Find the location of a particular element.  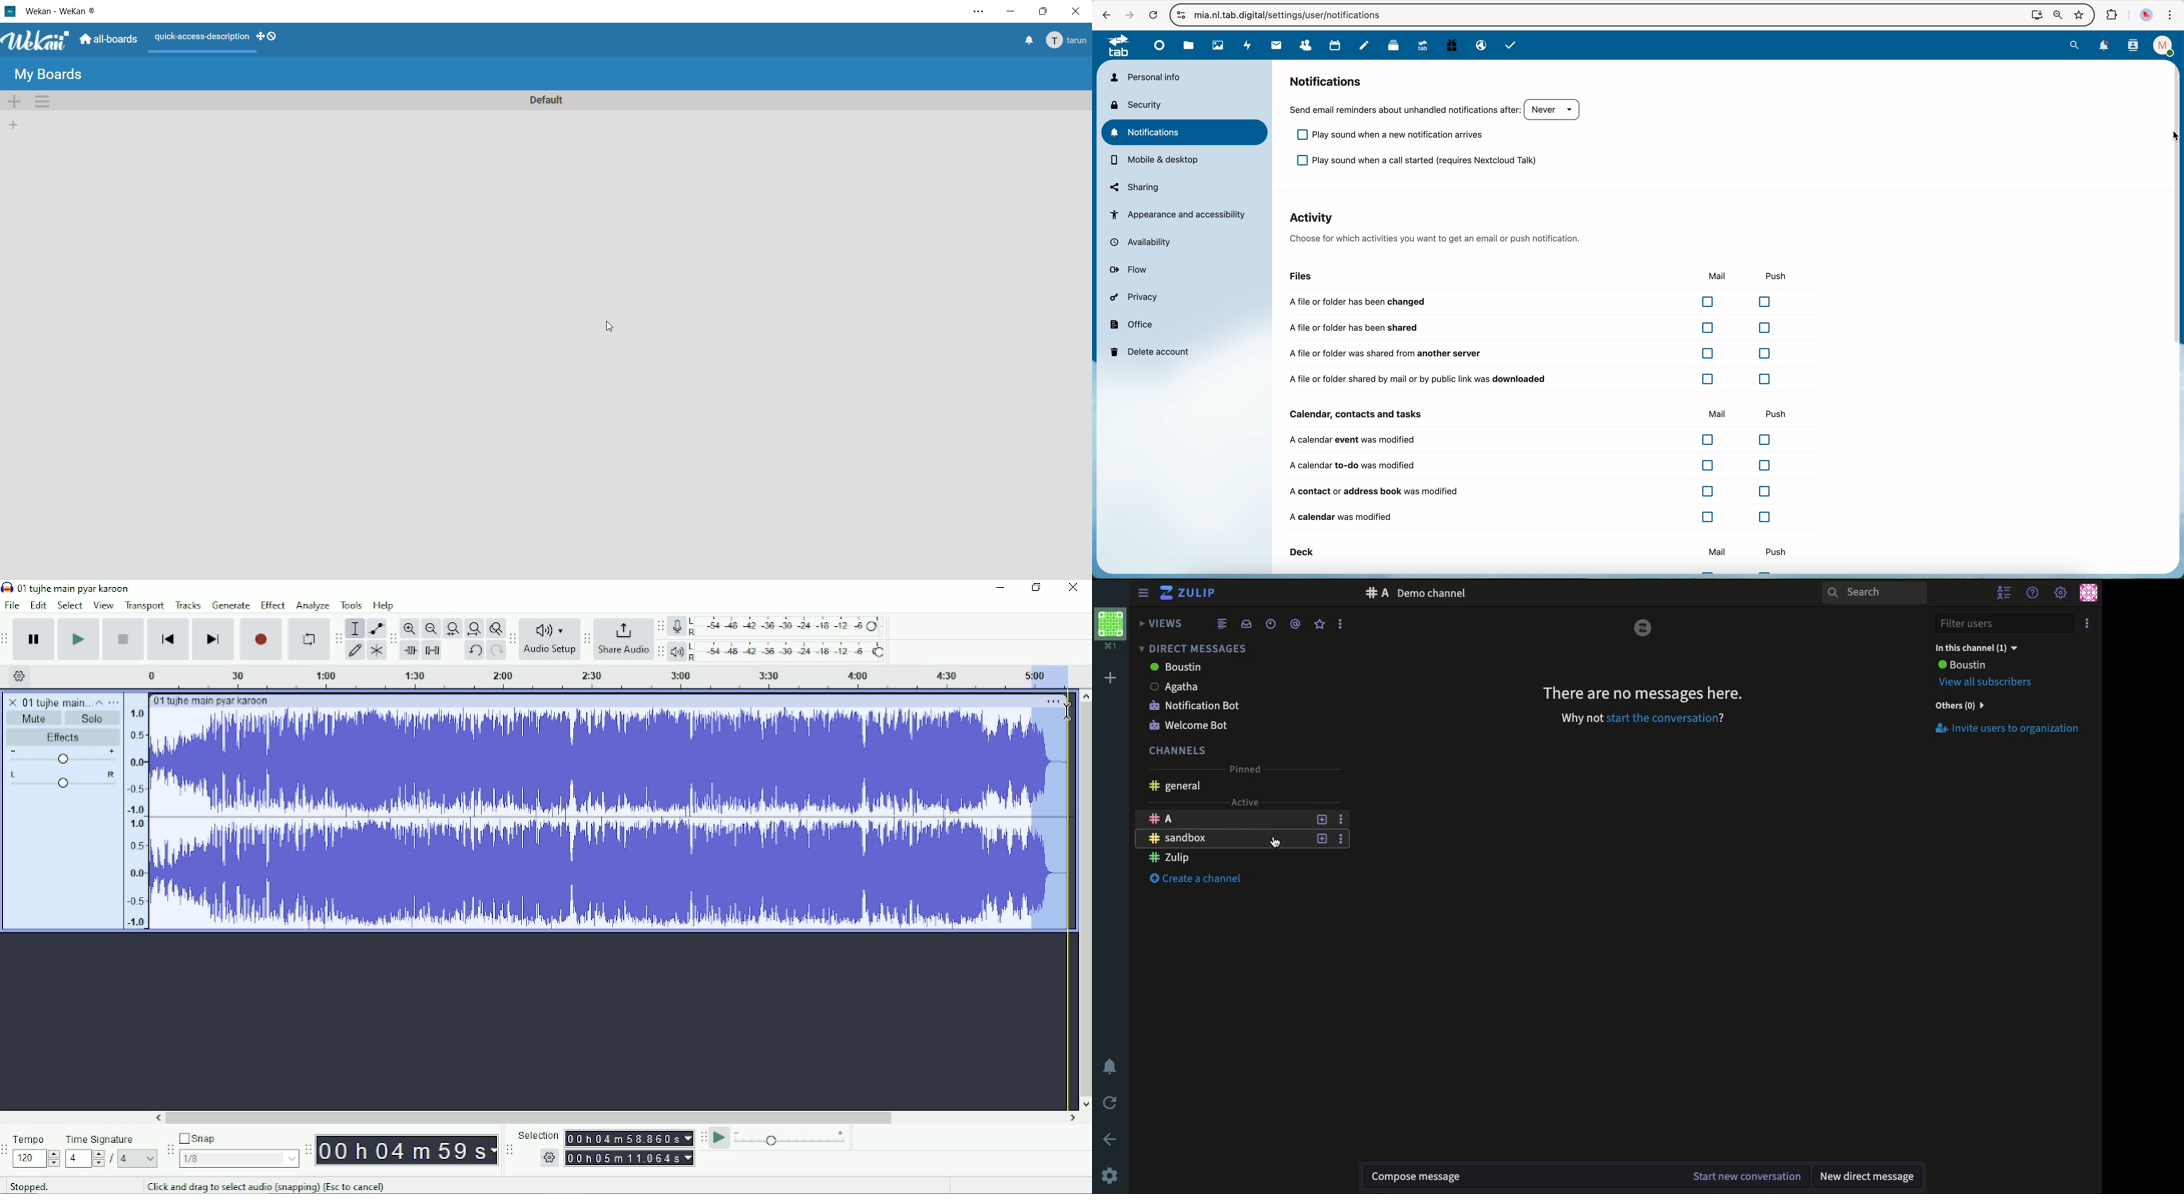

mobile and desktop is located at coordinates (1156, 161).